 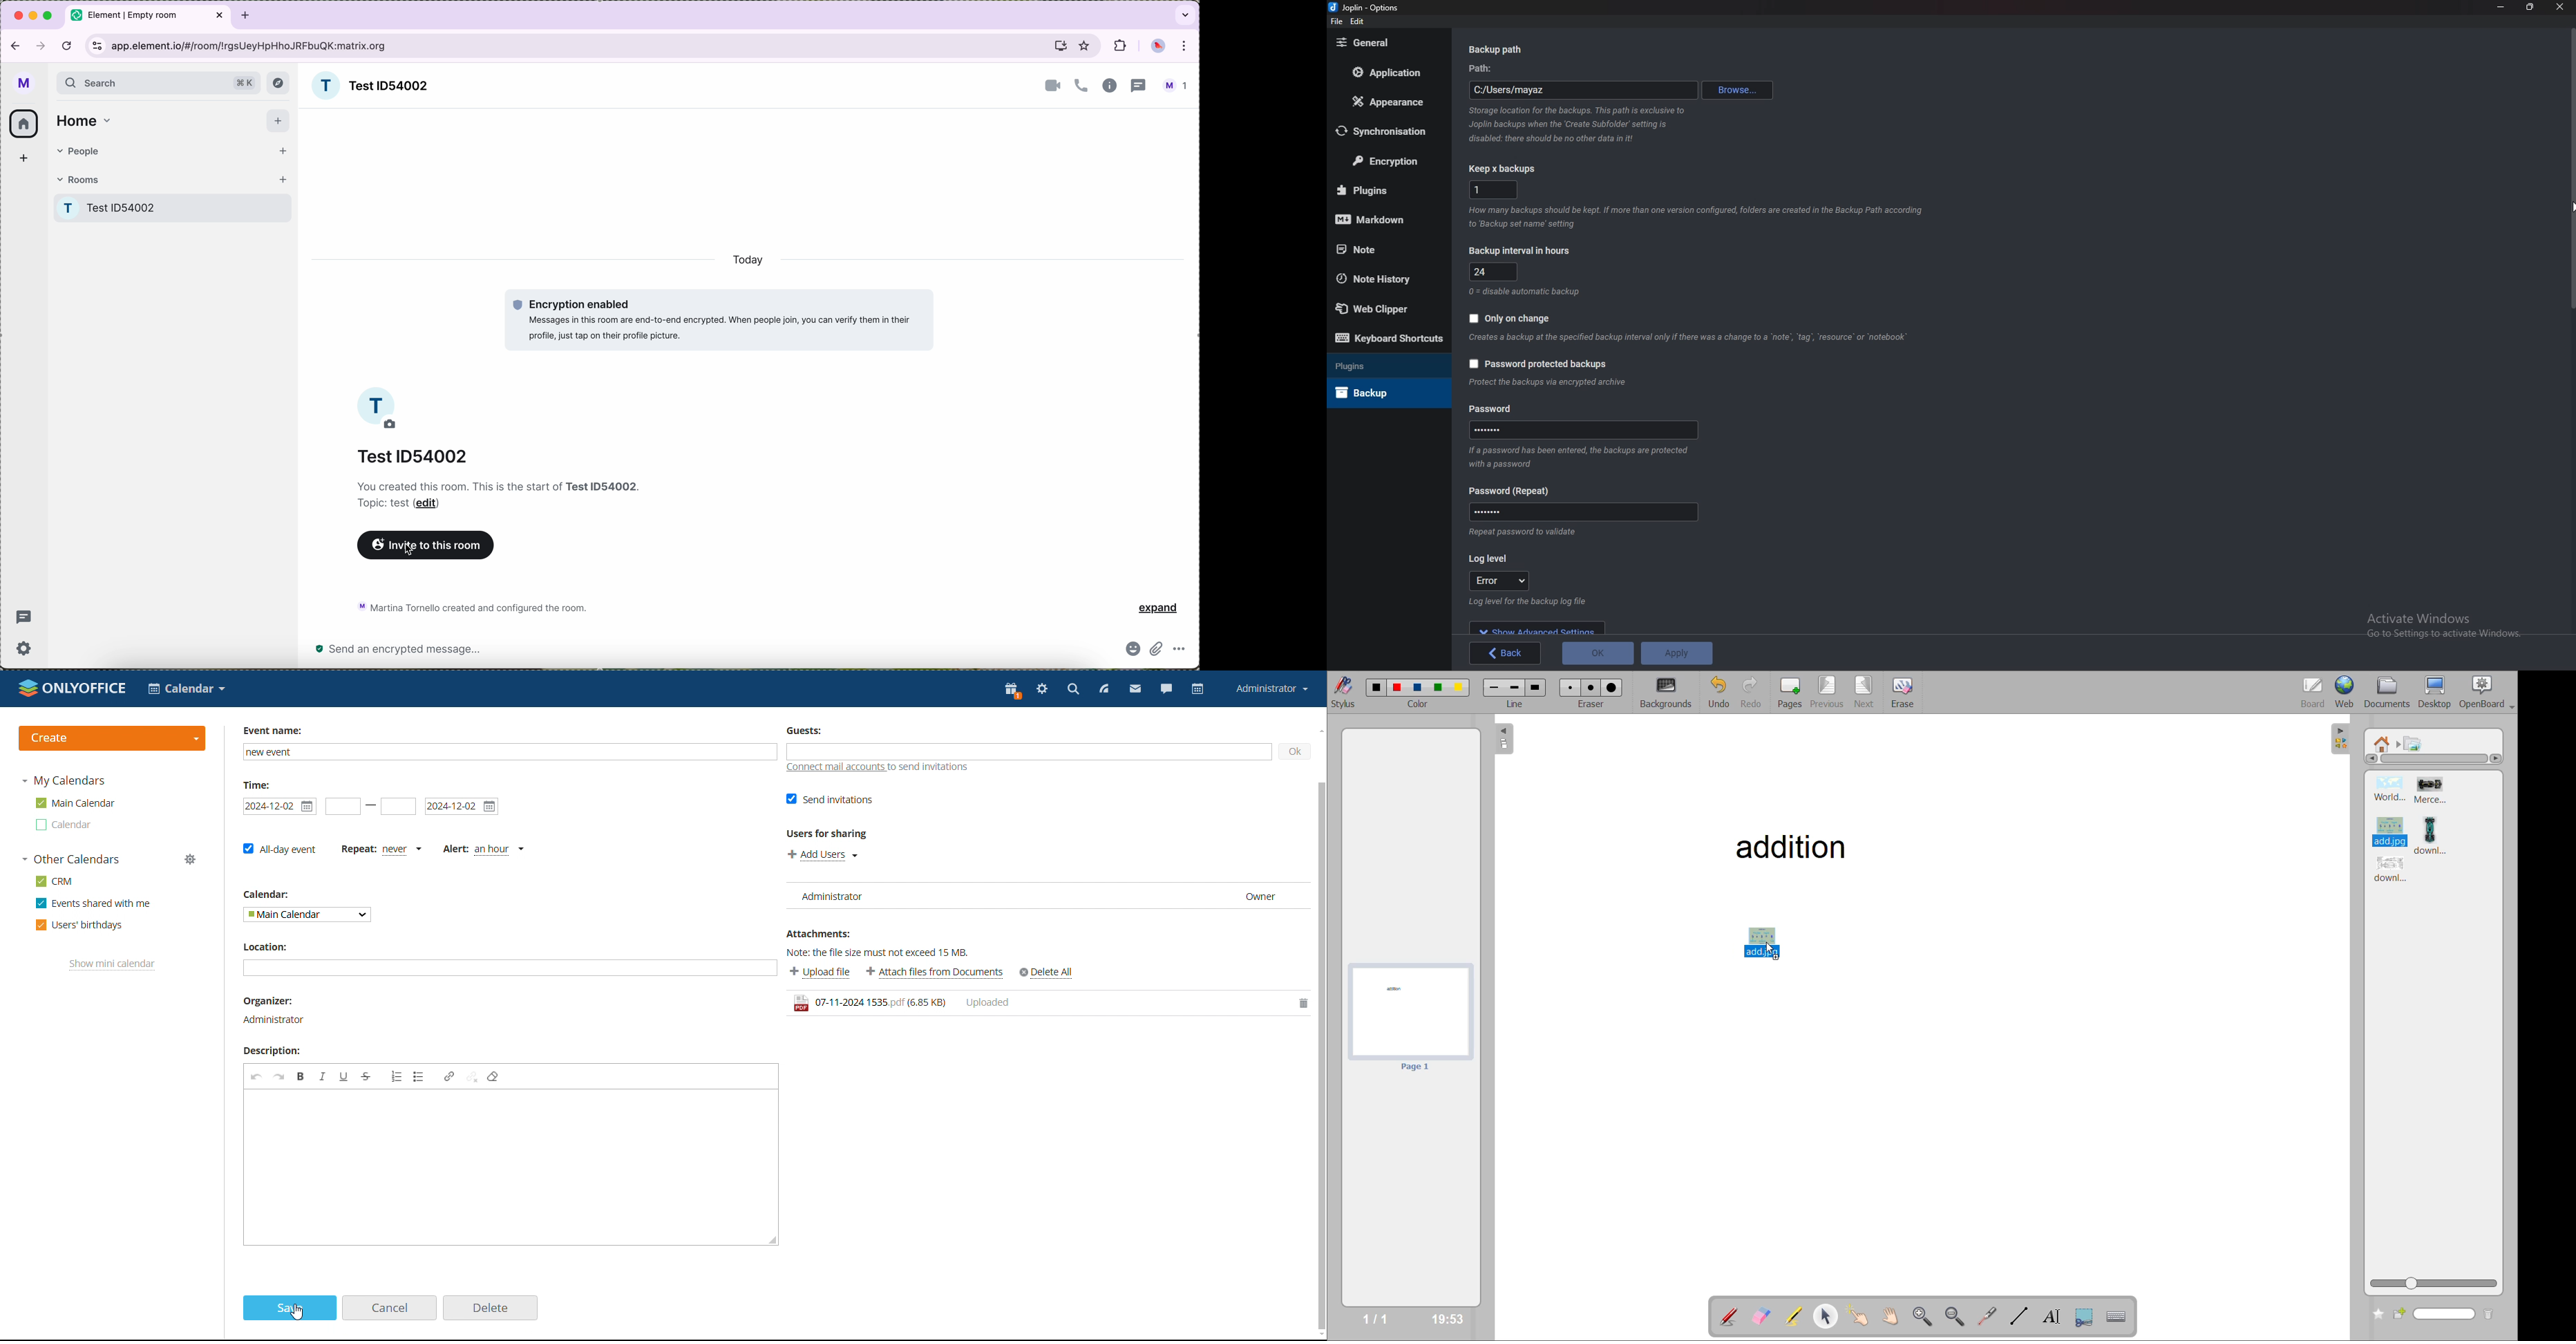 What do you see at coordinates (1583, 90) in the screenshot?
I see `path` at bounding box center [1583, 90].